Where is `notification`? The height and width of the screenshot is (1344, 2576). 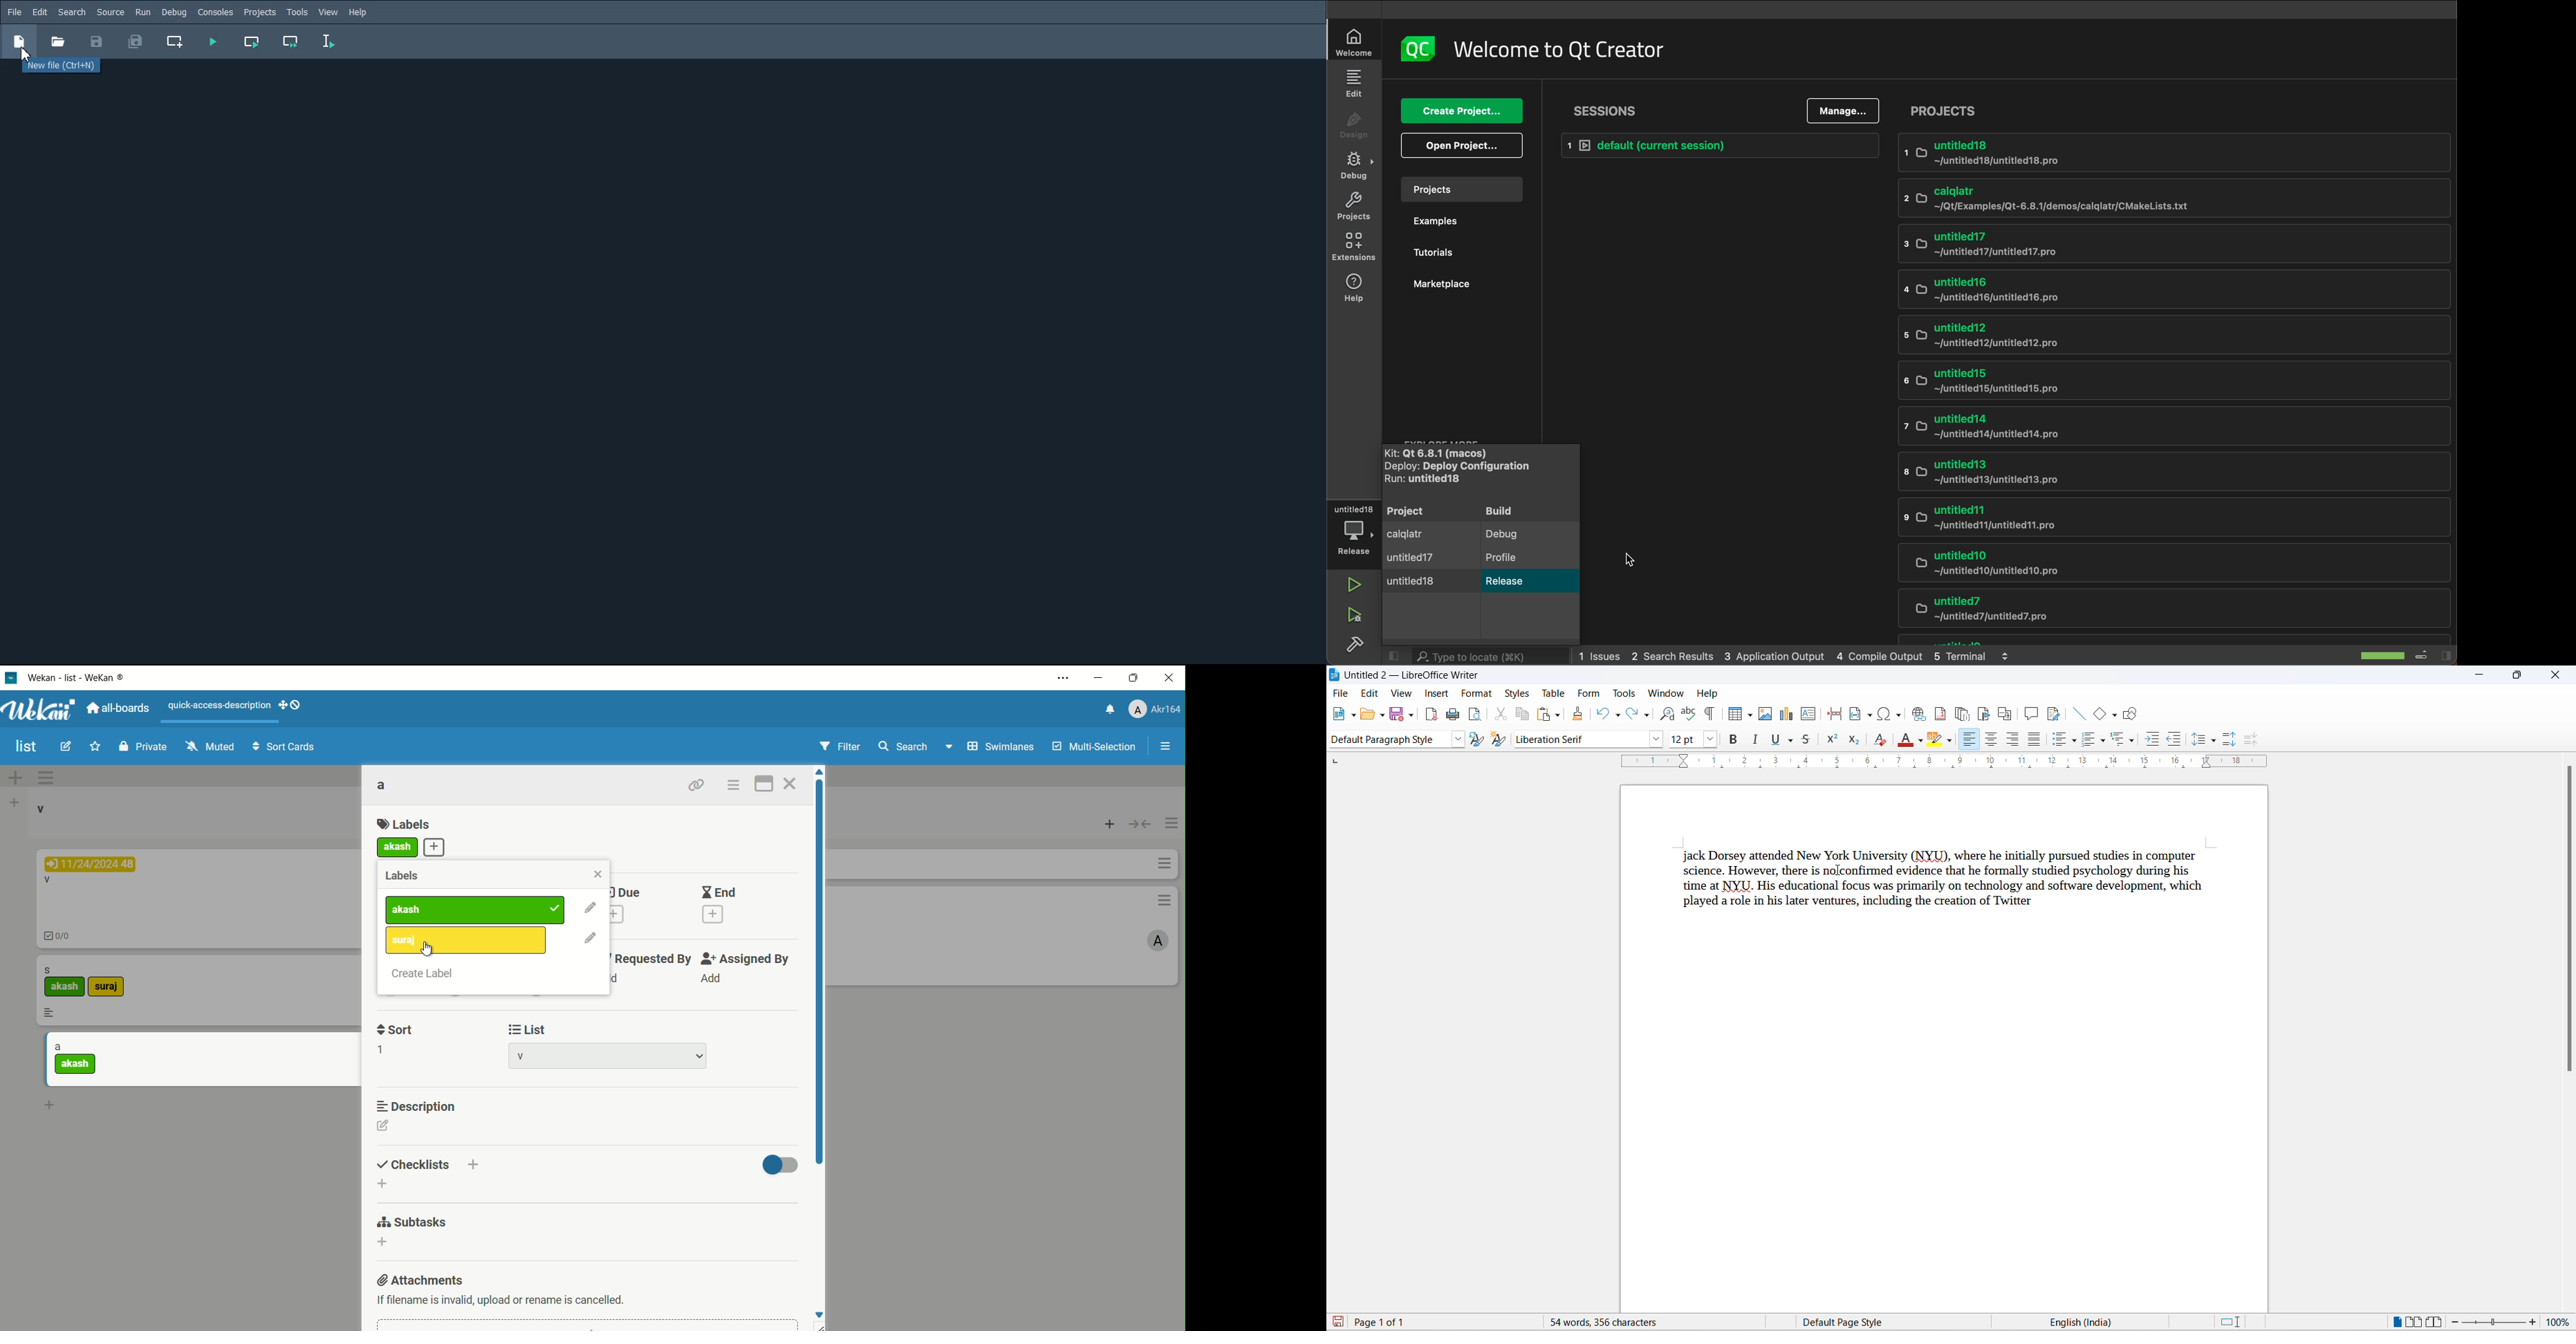 notification is located at coordinates (1109, 709).